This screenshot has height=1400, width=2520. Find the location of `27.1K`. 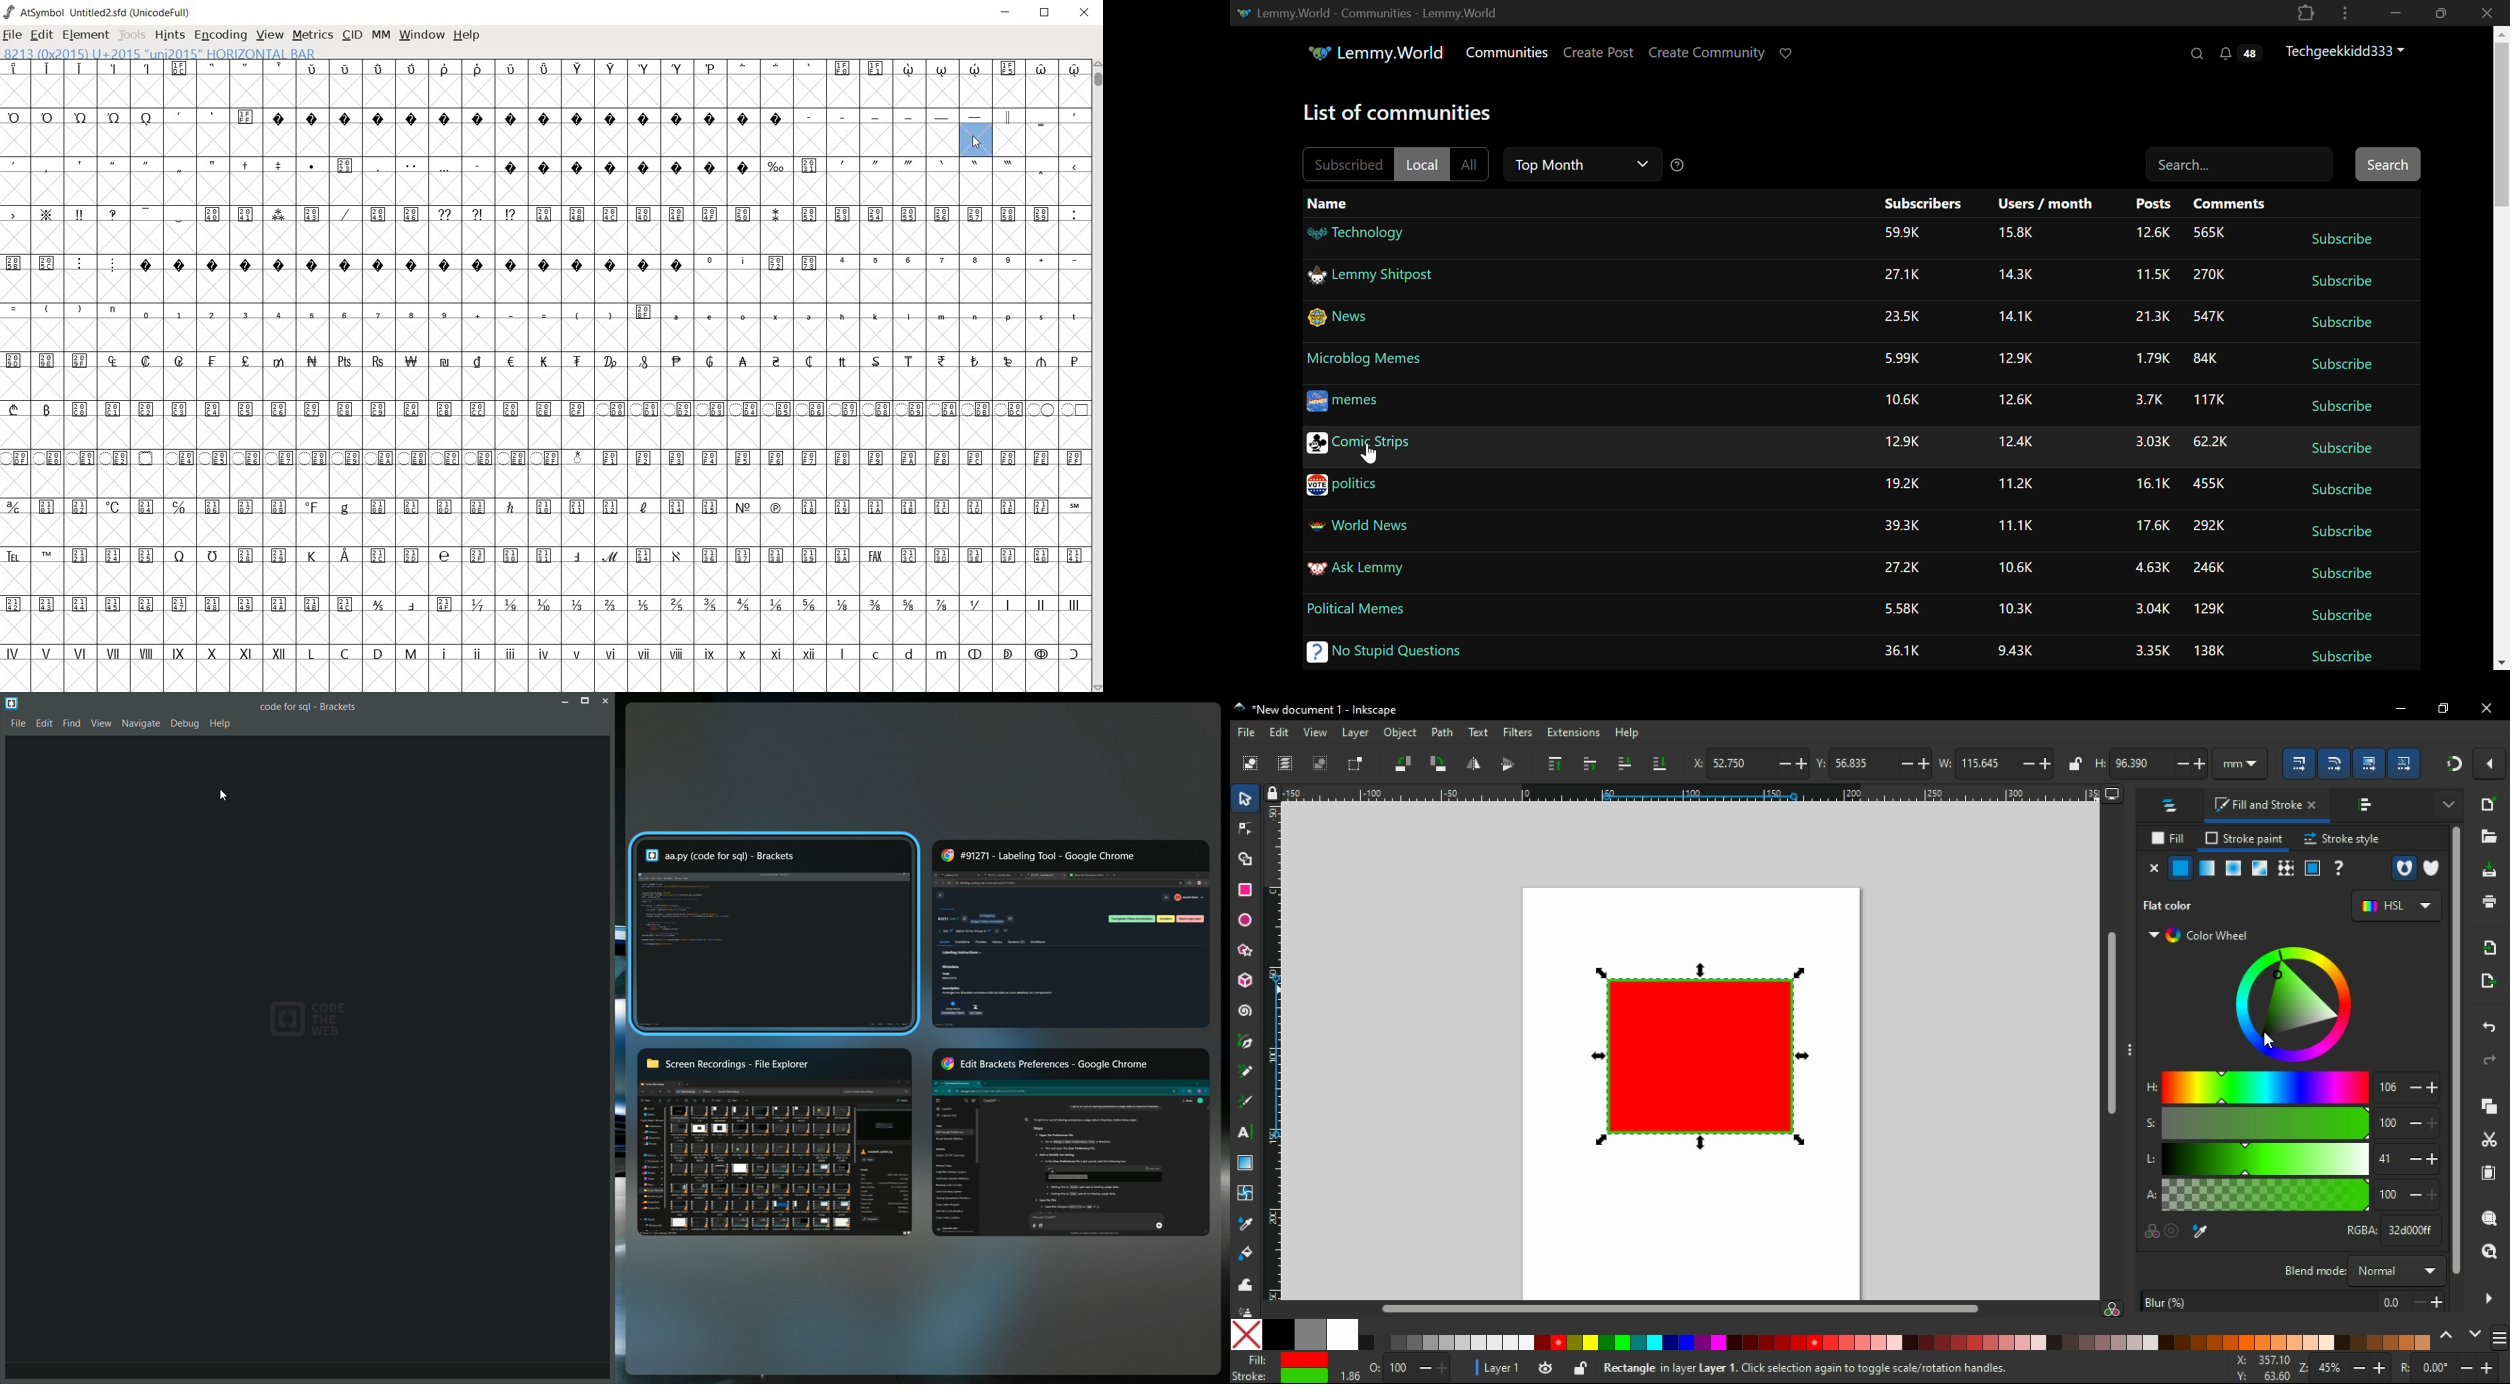

27.1K is located at coordinates (1903, 277).